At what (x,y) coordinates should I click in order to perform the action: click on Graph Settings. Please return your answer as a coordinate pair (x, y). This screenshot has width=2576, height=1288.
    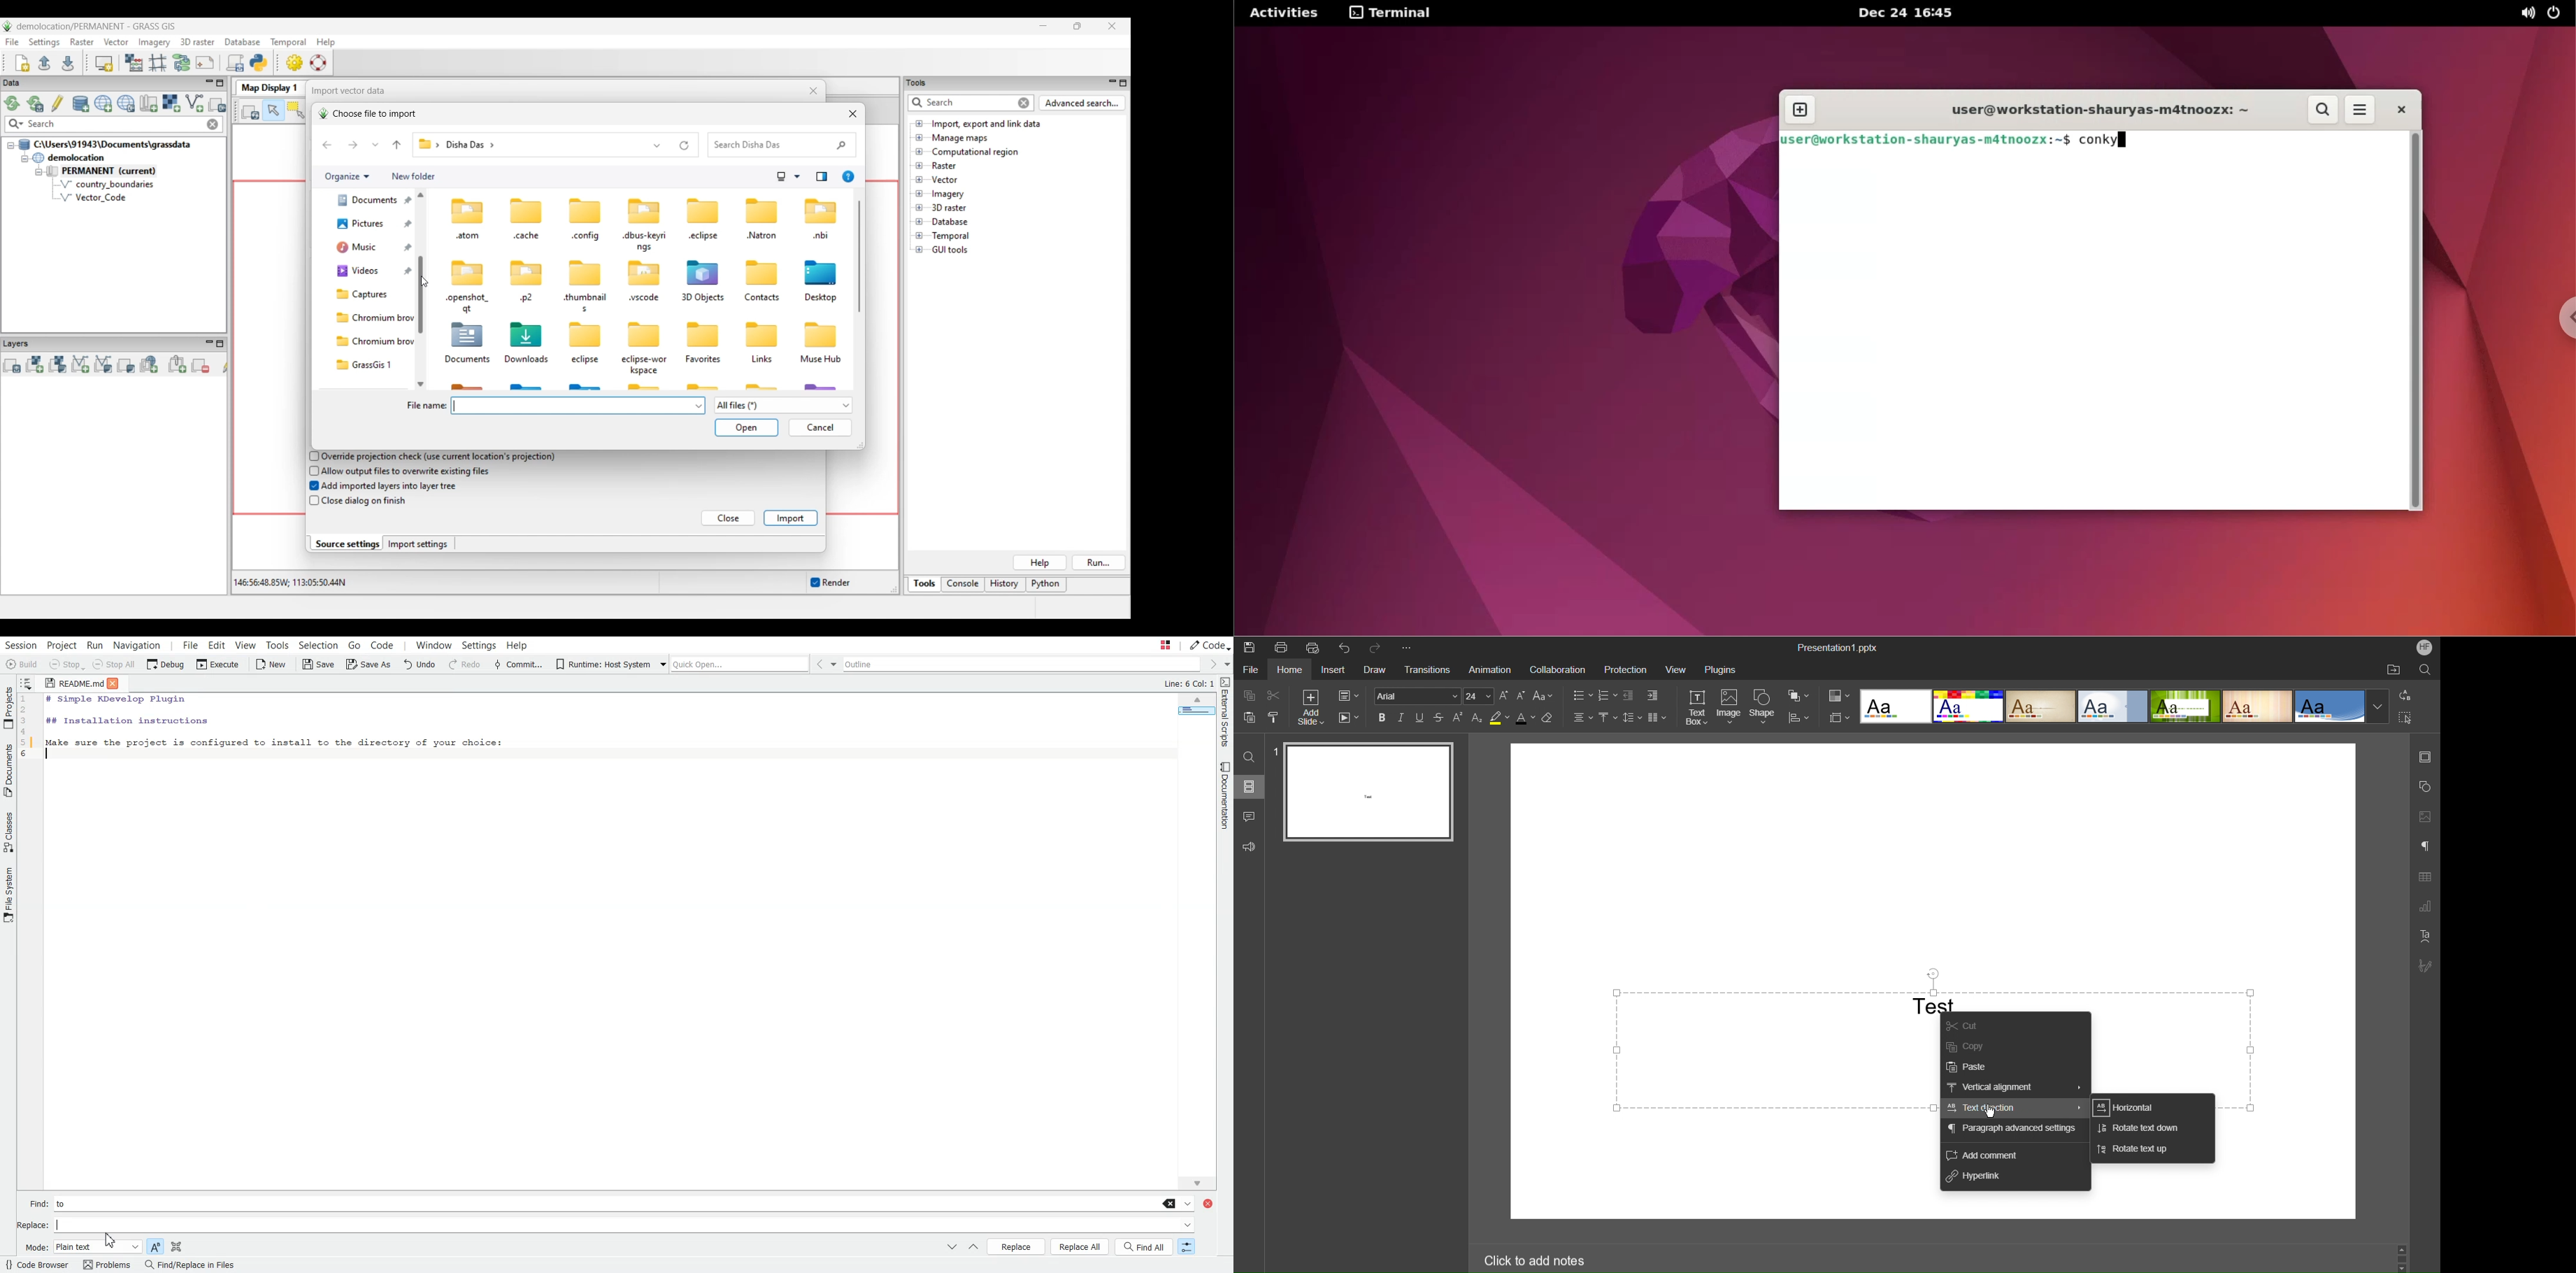
    Looking at the image, I should click on (2426, 907).